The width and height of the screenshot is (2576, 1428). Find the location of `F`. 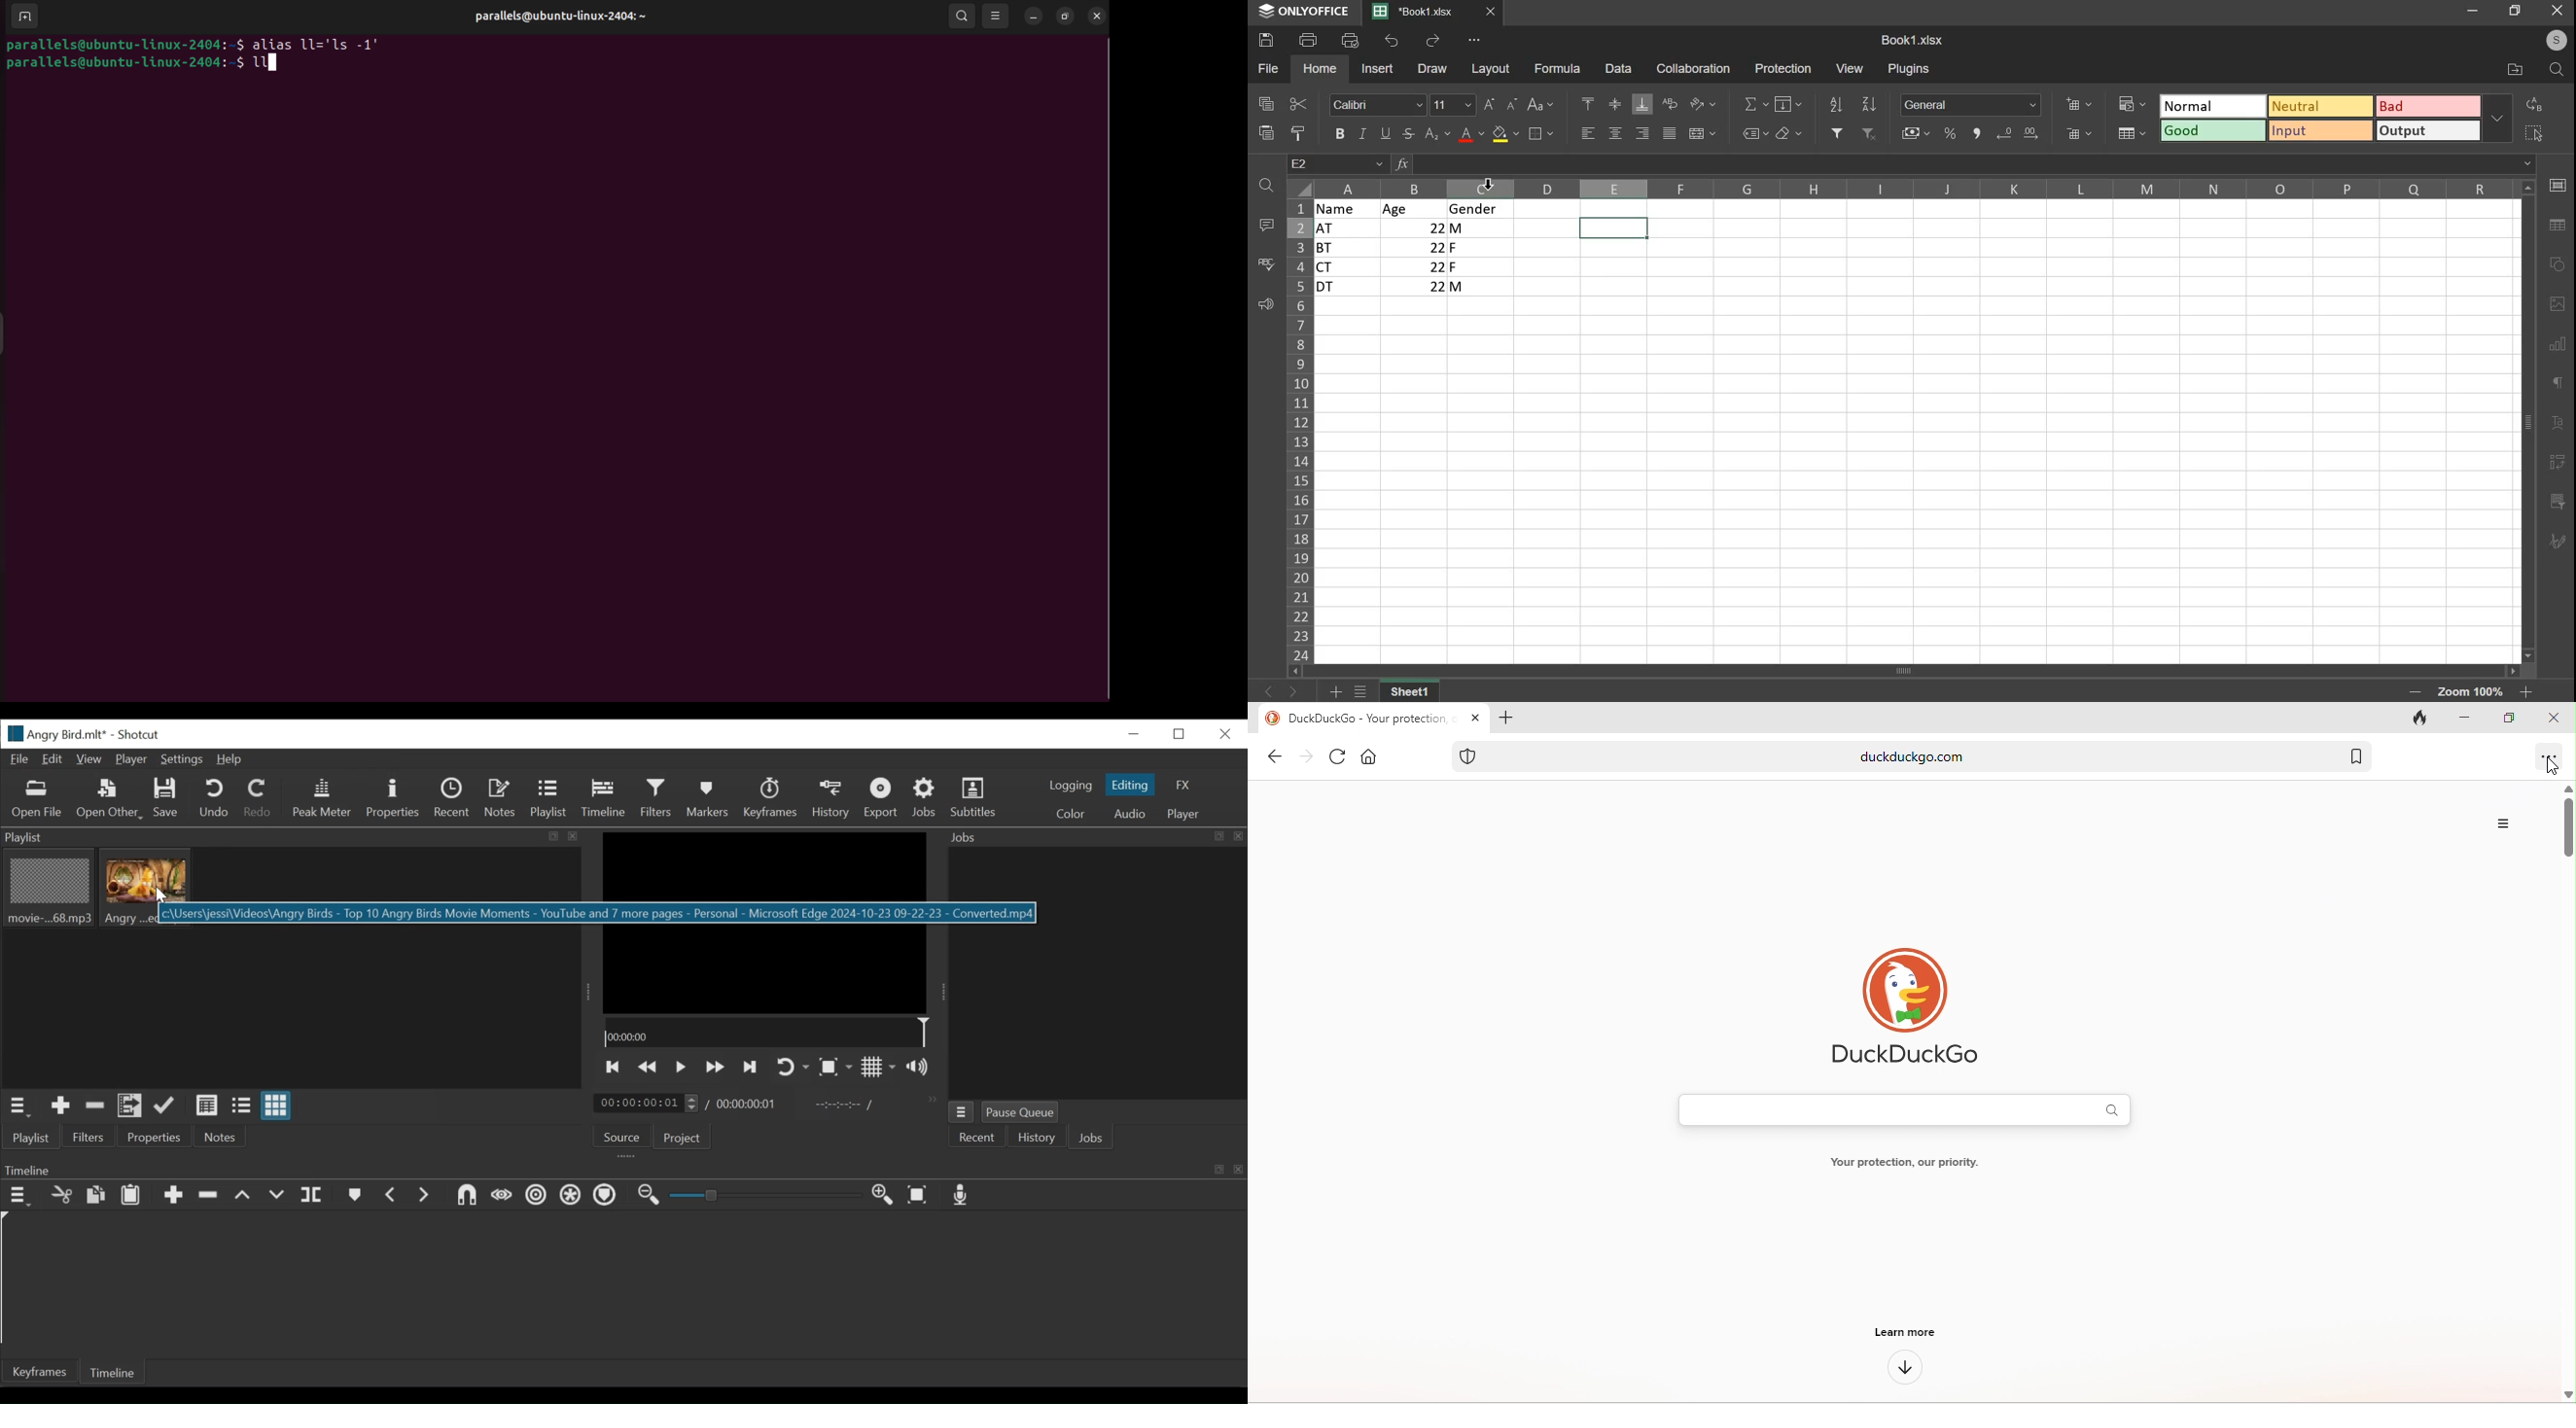

F is located at coordinates (1481, 247).